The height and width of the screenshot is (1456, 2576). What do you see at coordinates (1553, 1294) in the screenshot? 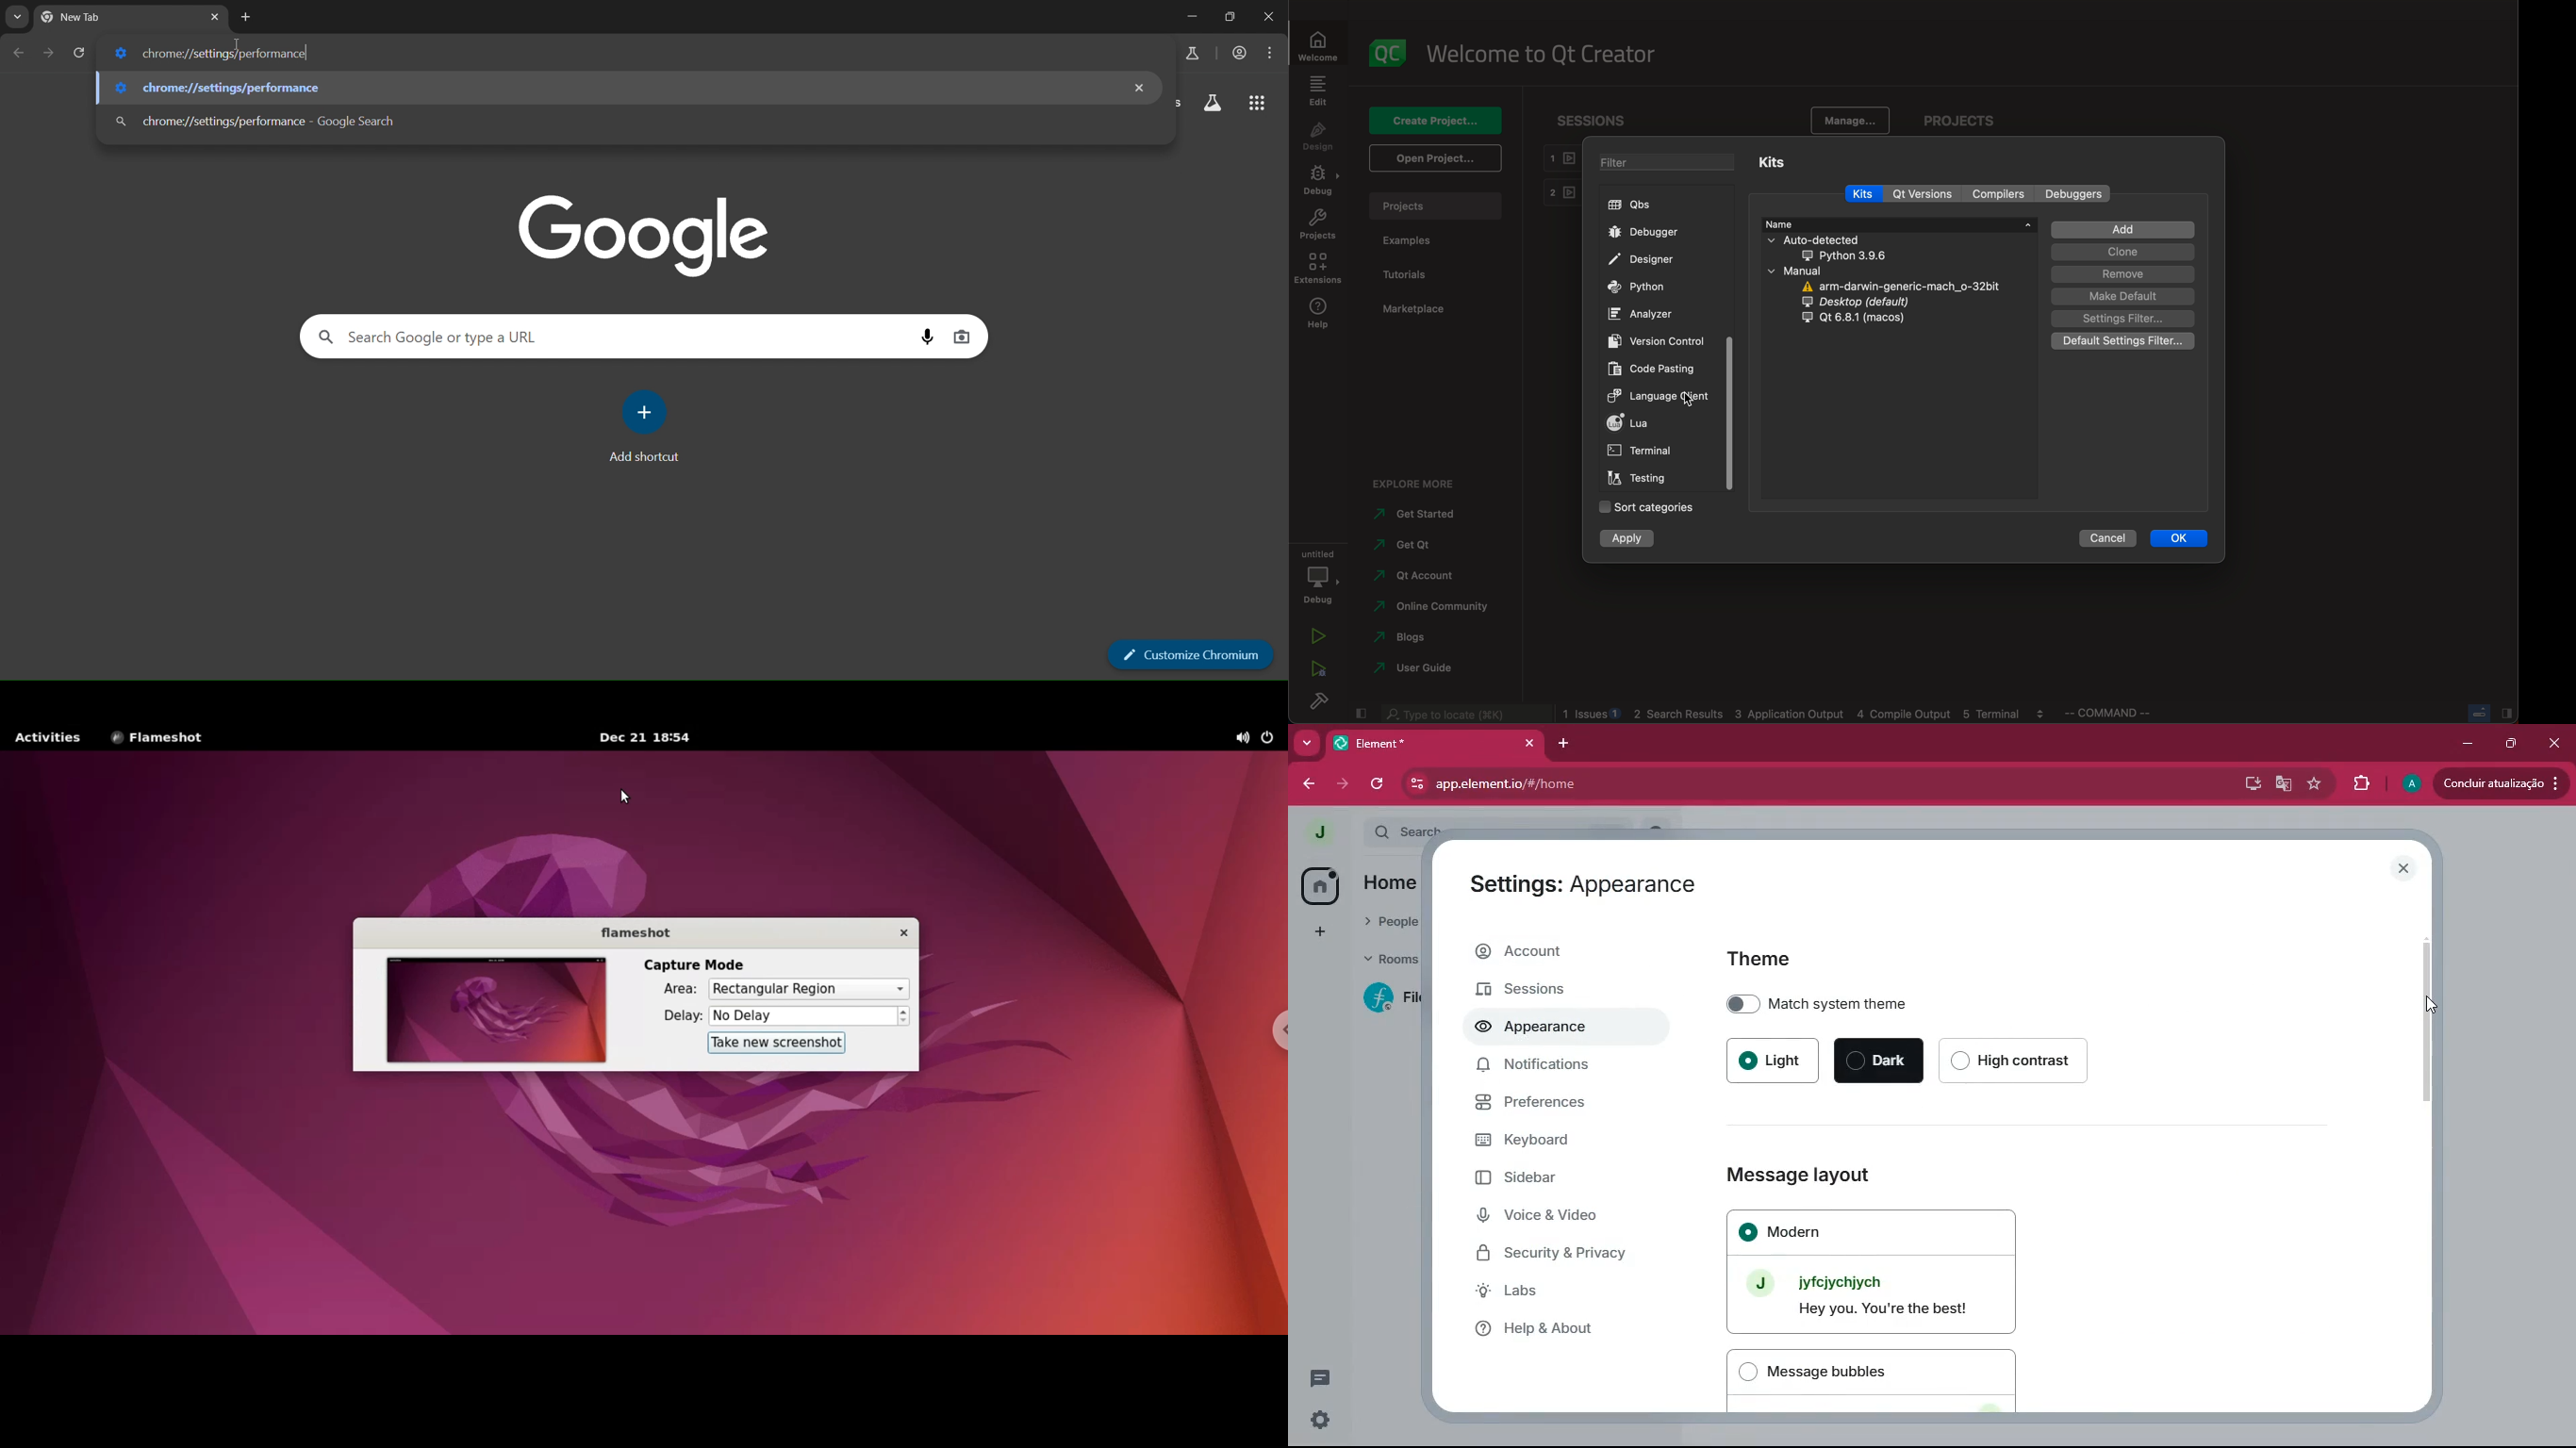
I see `labs` at bounding box center [1553, 1294].